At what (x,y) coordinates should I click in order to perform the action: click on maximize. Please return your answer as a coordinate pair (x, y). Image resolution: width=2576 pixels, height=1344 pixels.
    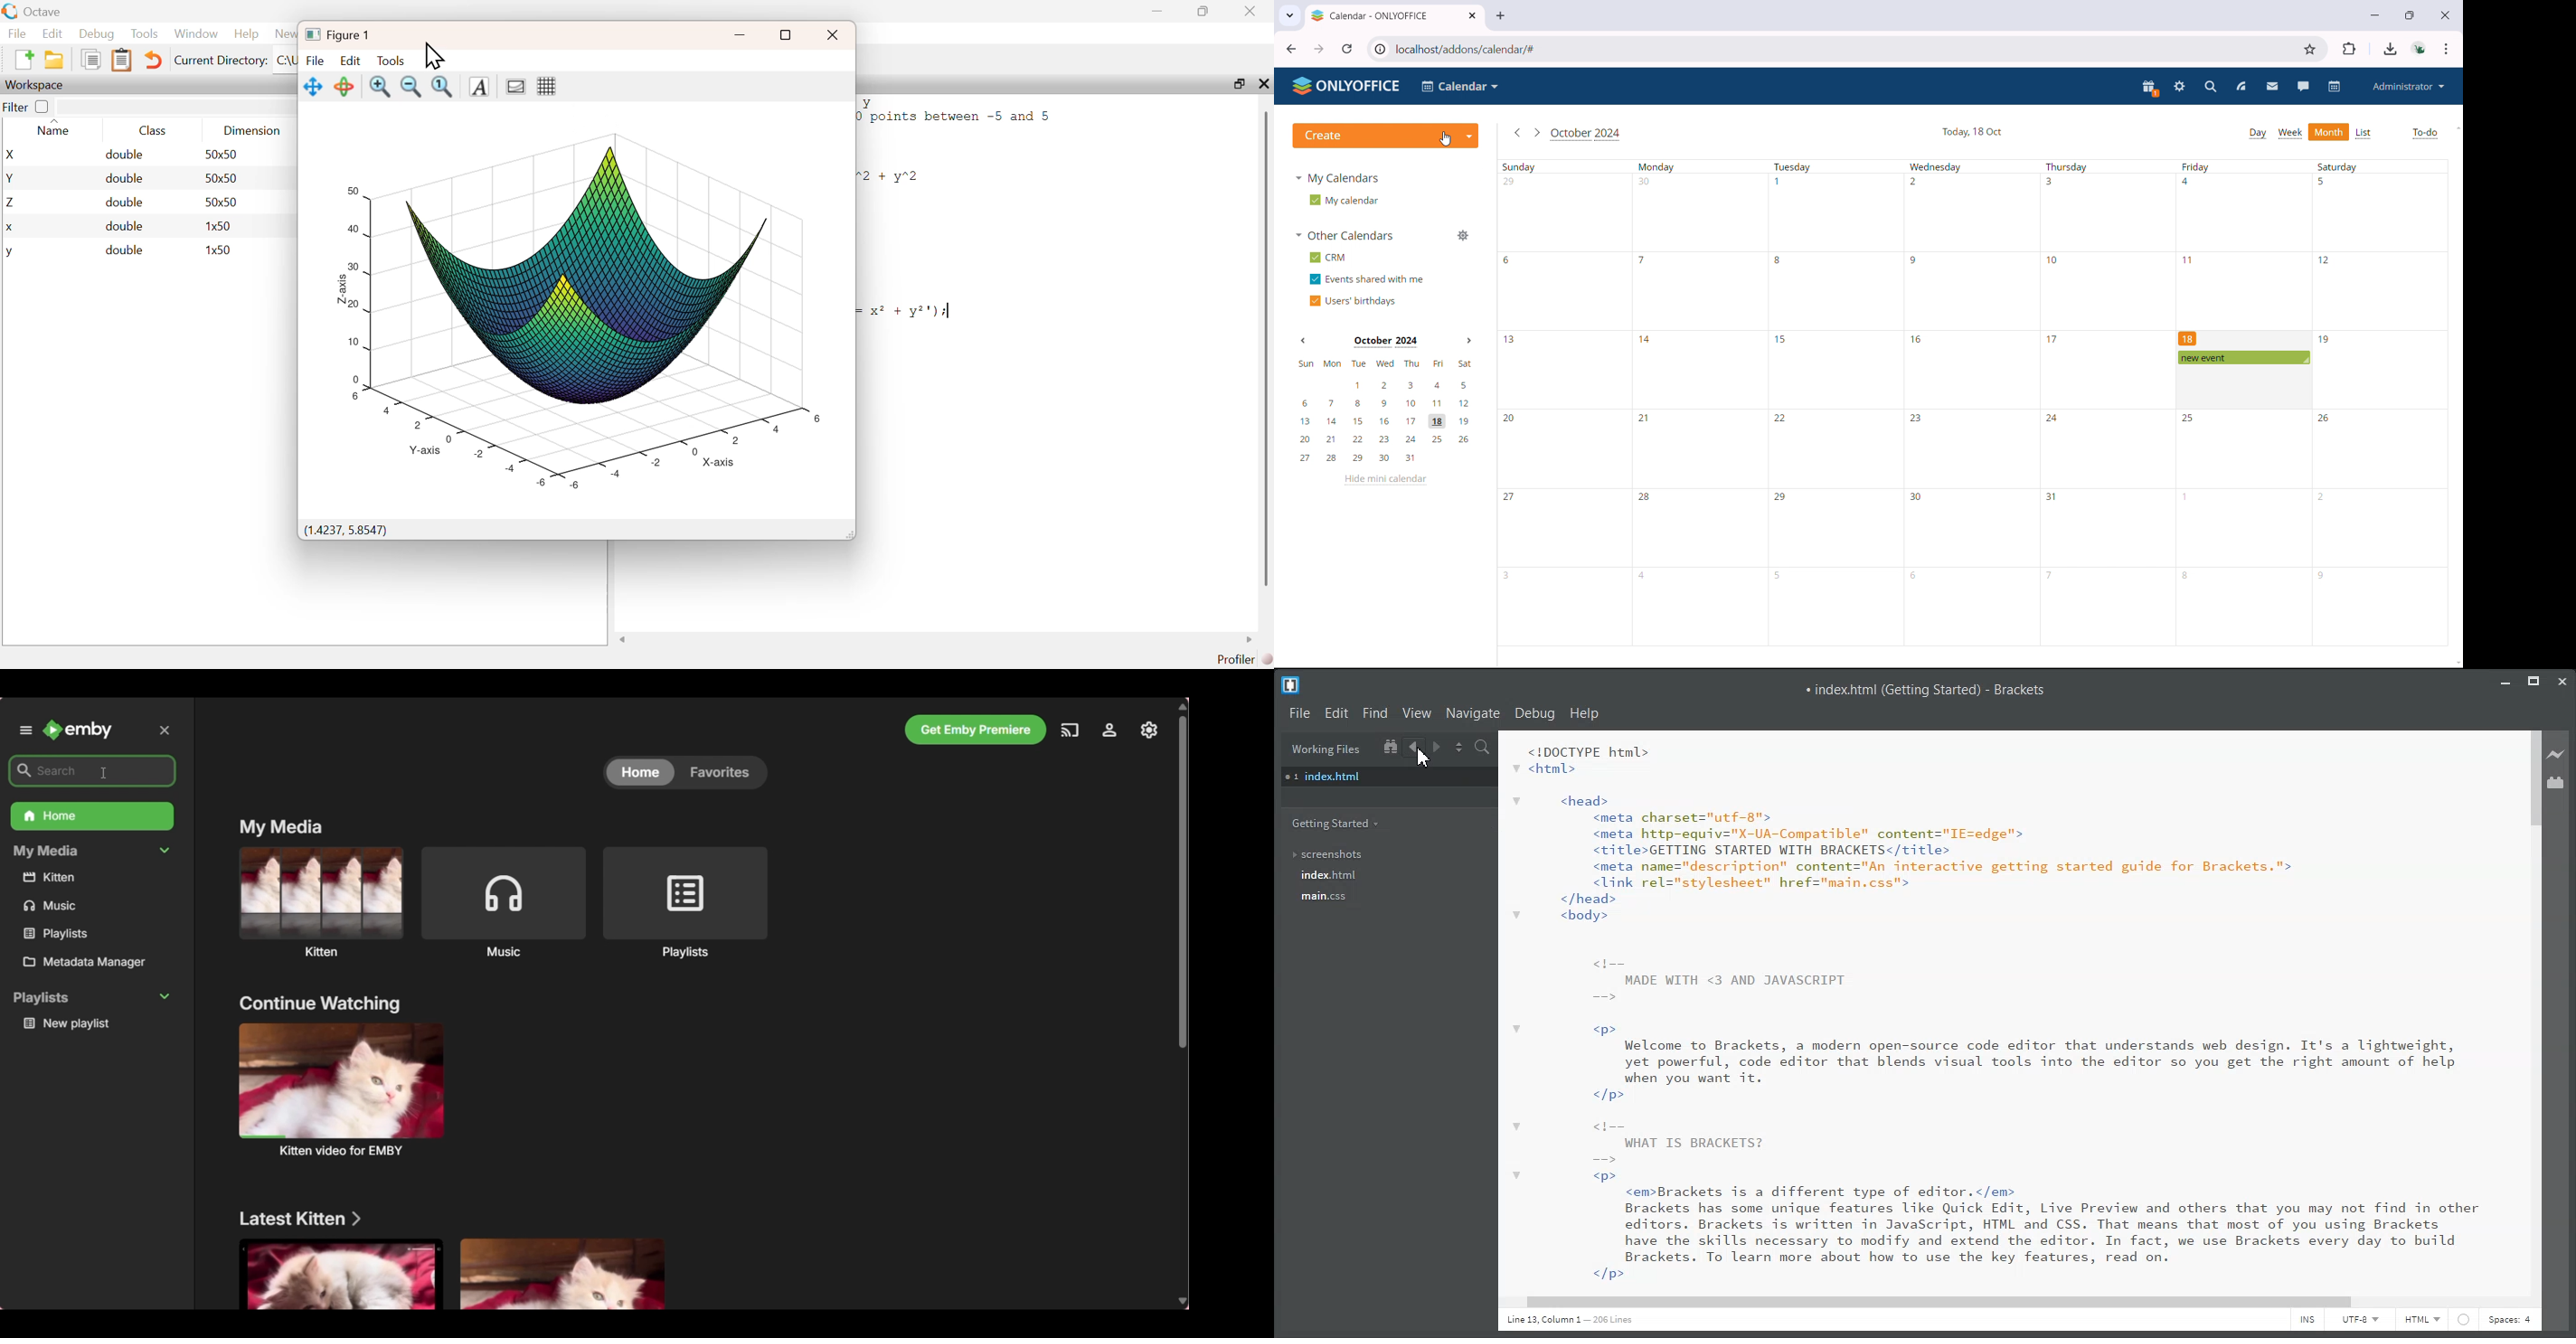
    Looking at the image, I should click on (1238, 83).